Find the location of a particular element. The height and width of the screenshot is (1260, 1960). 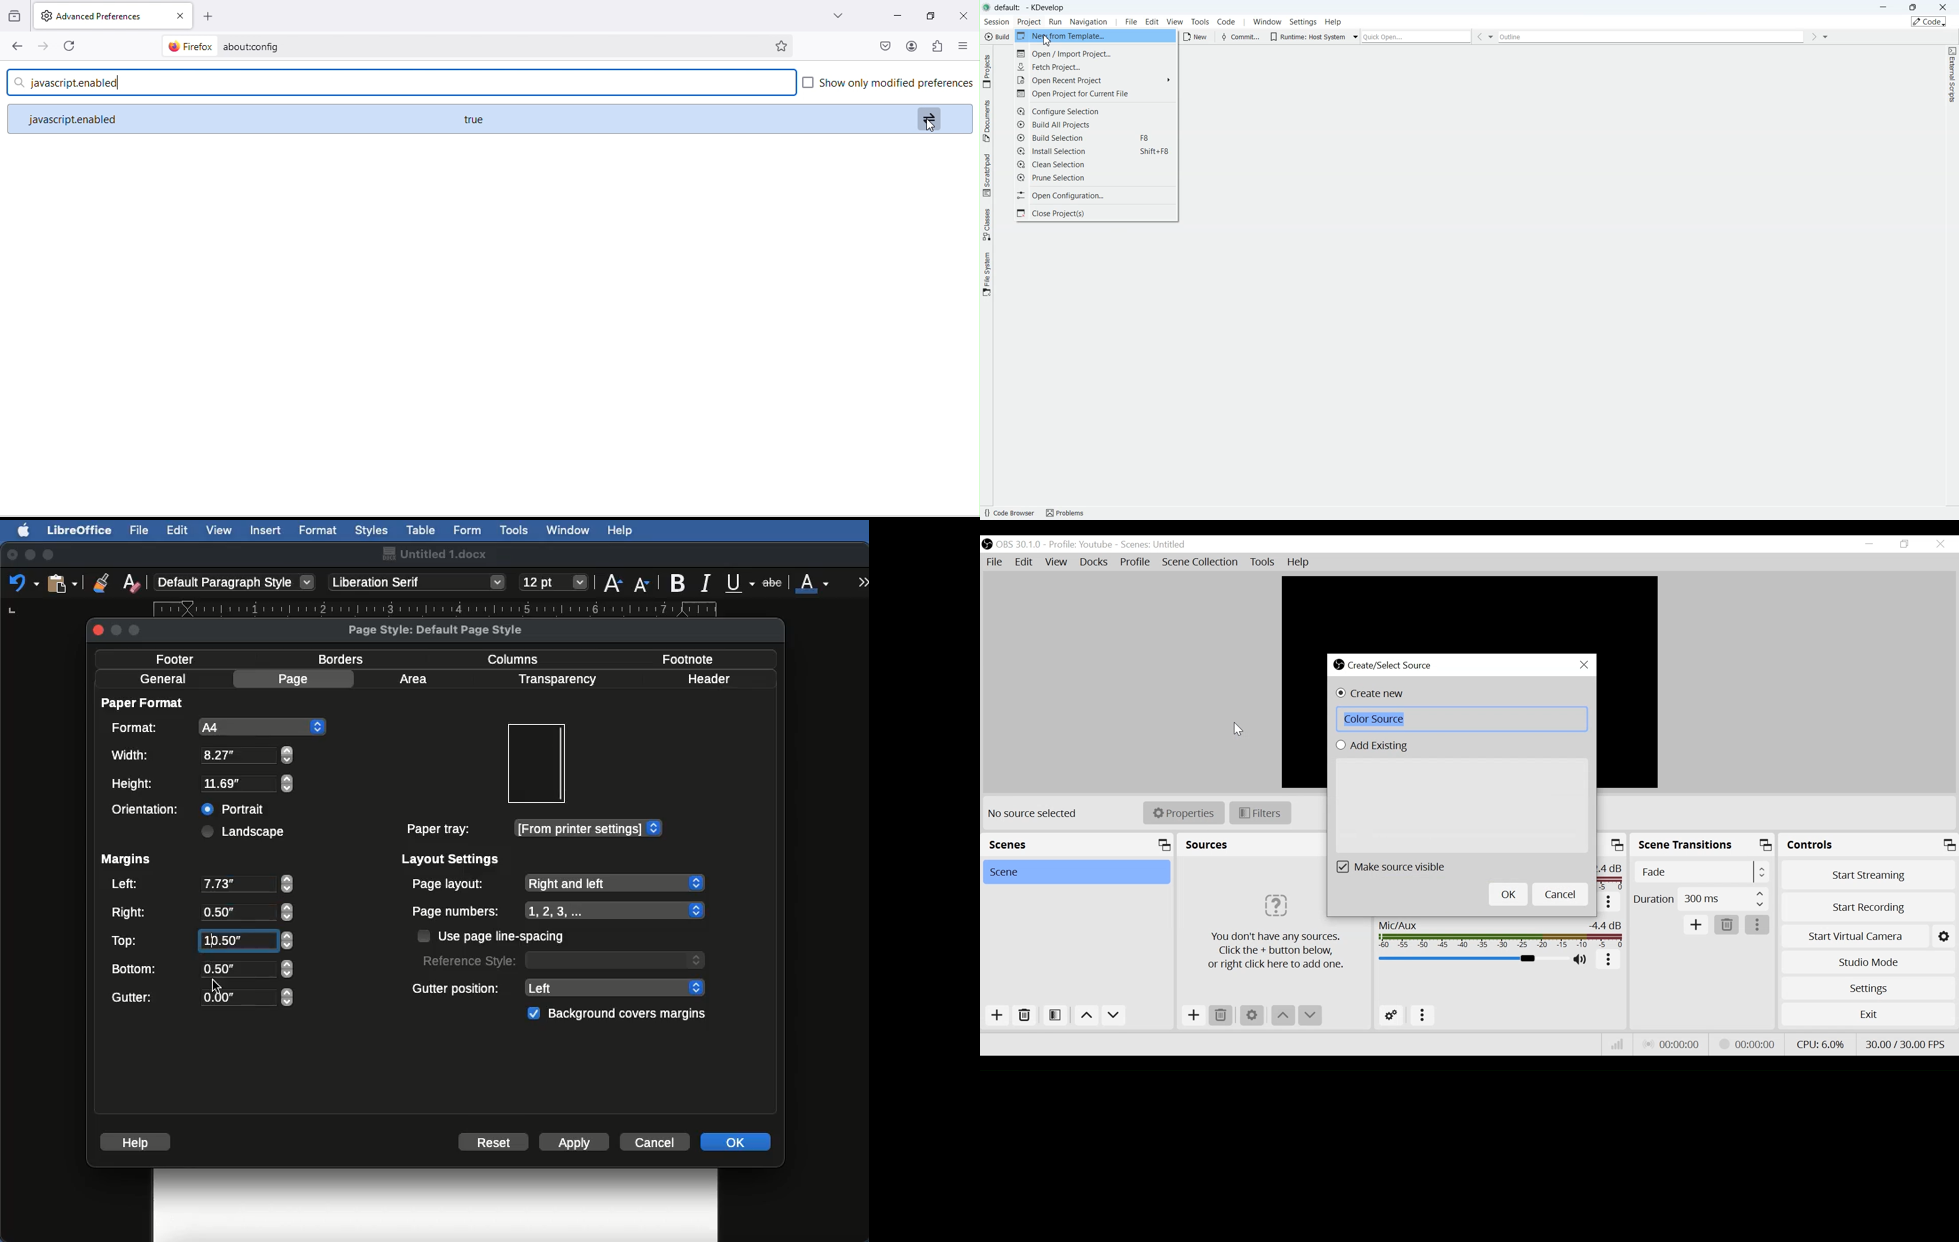

Settings is located at coordinates (1252, 1016).